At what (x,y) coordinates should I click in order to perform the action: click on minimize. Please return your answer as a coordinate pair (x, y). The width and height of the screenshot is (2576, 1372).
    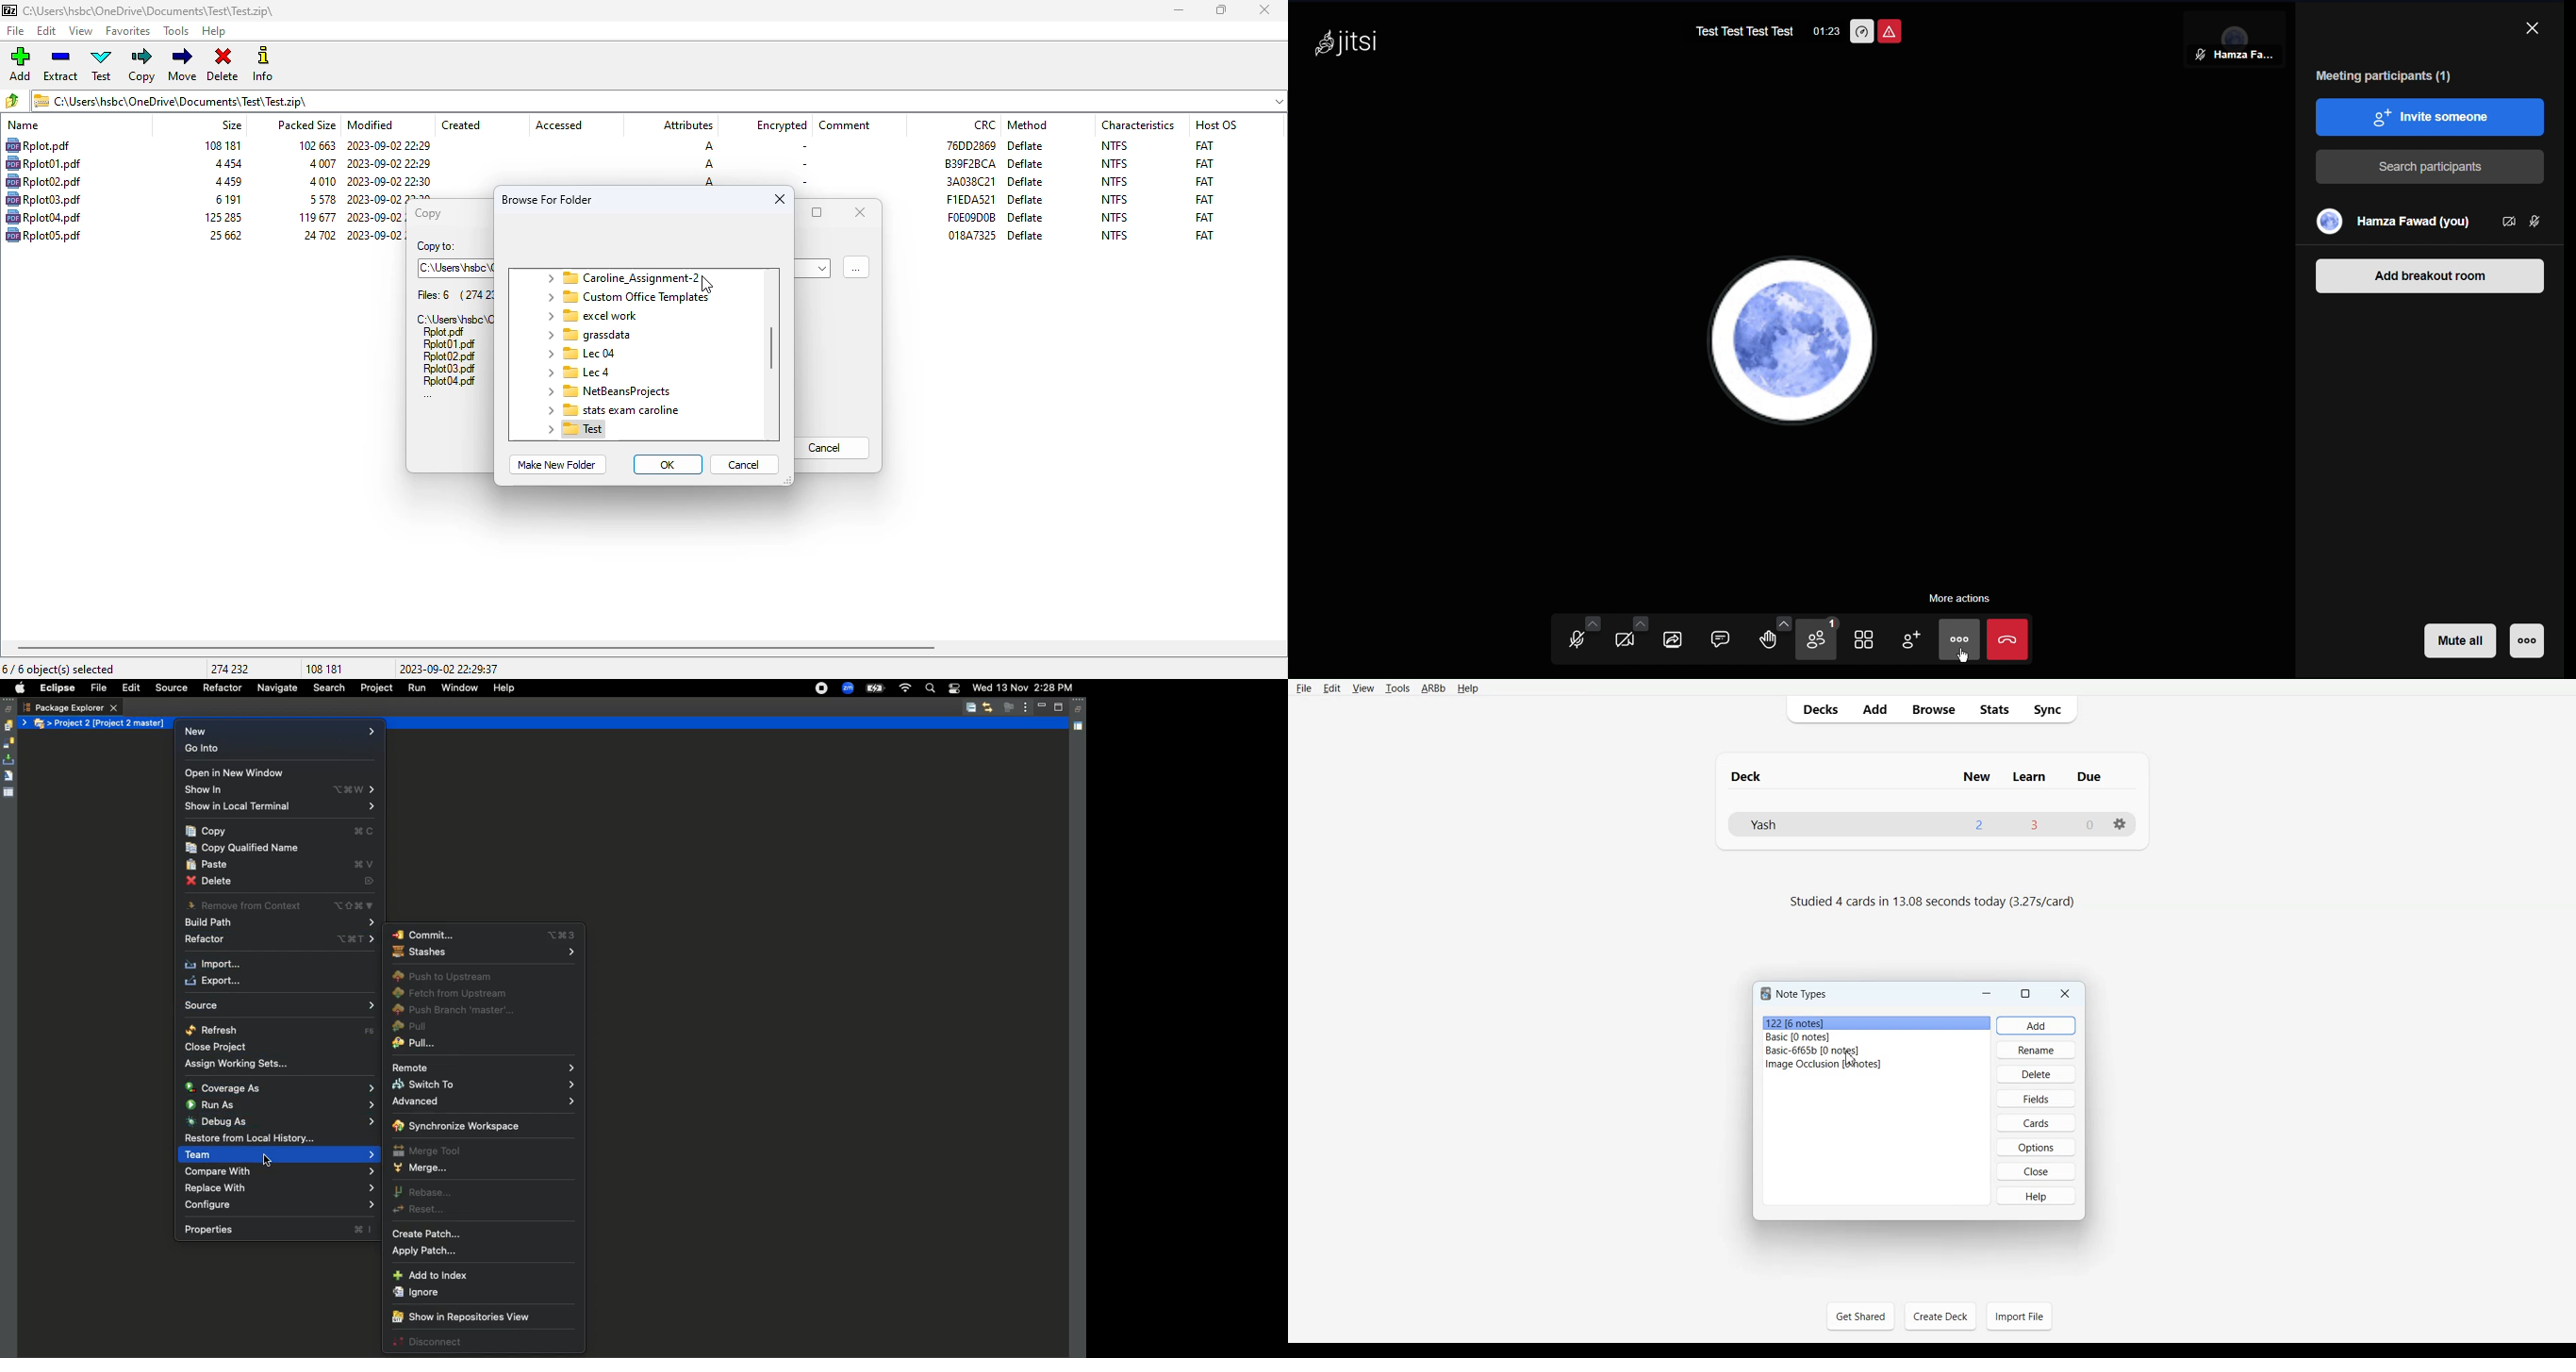
    Looking at the image, I should click on (1178, 10).